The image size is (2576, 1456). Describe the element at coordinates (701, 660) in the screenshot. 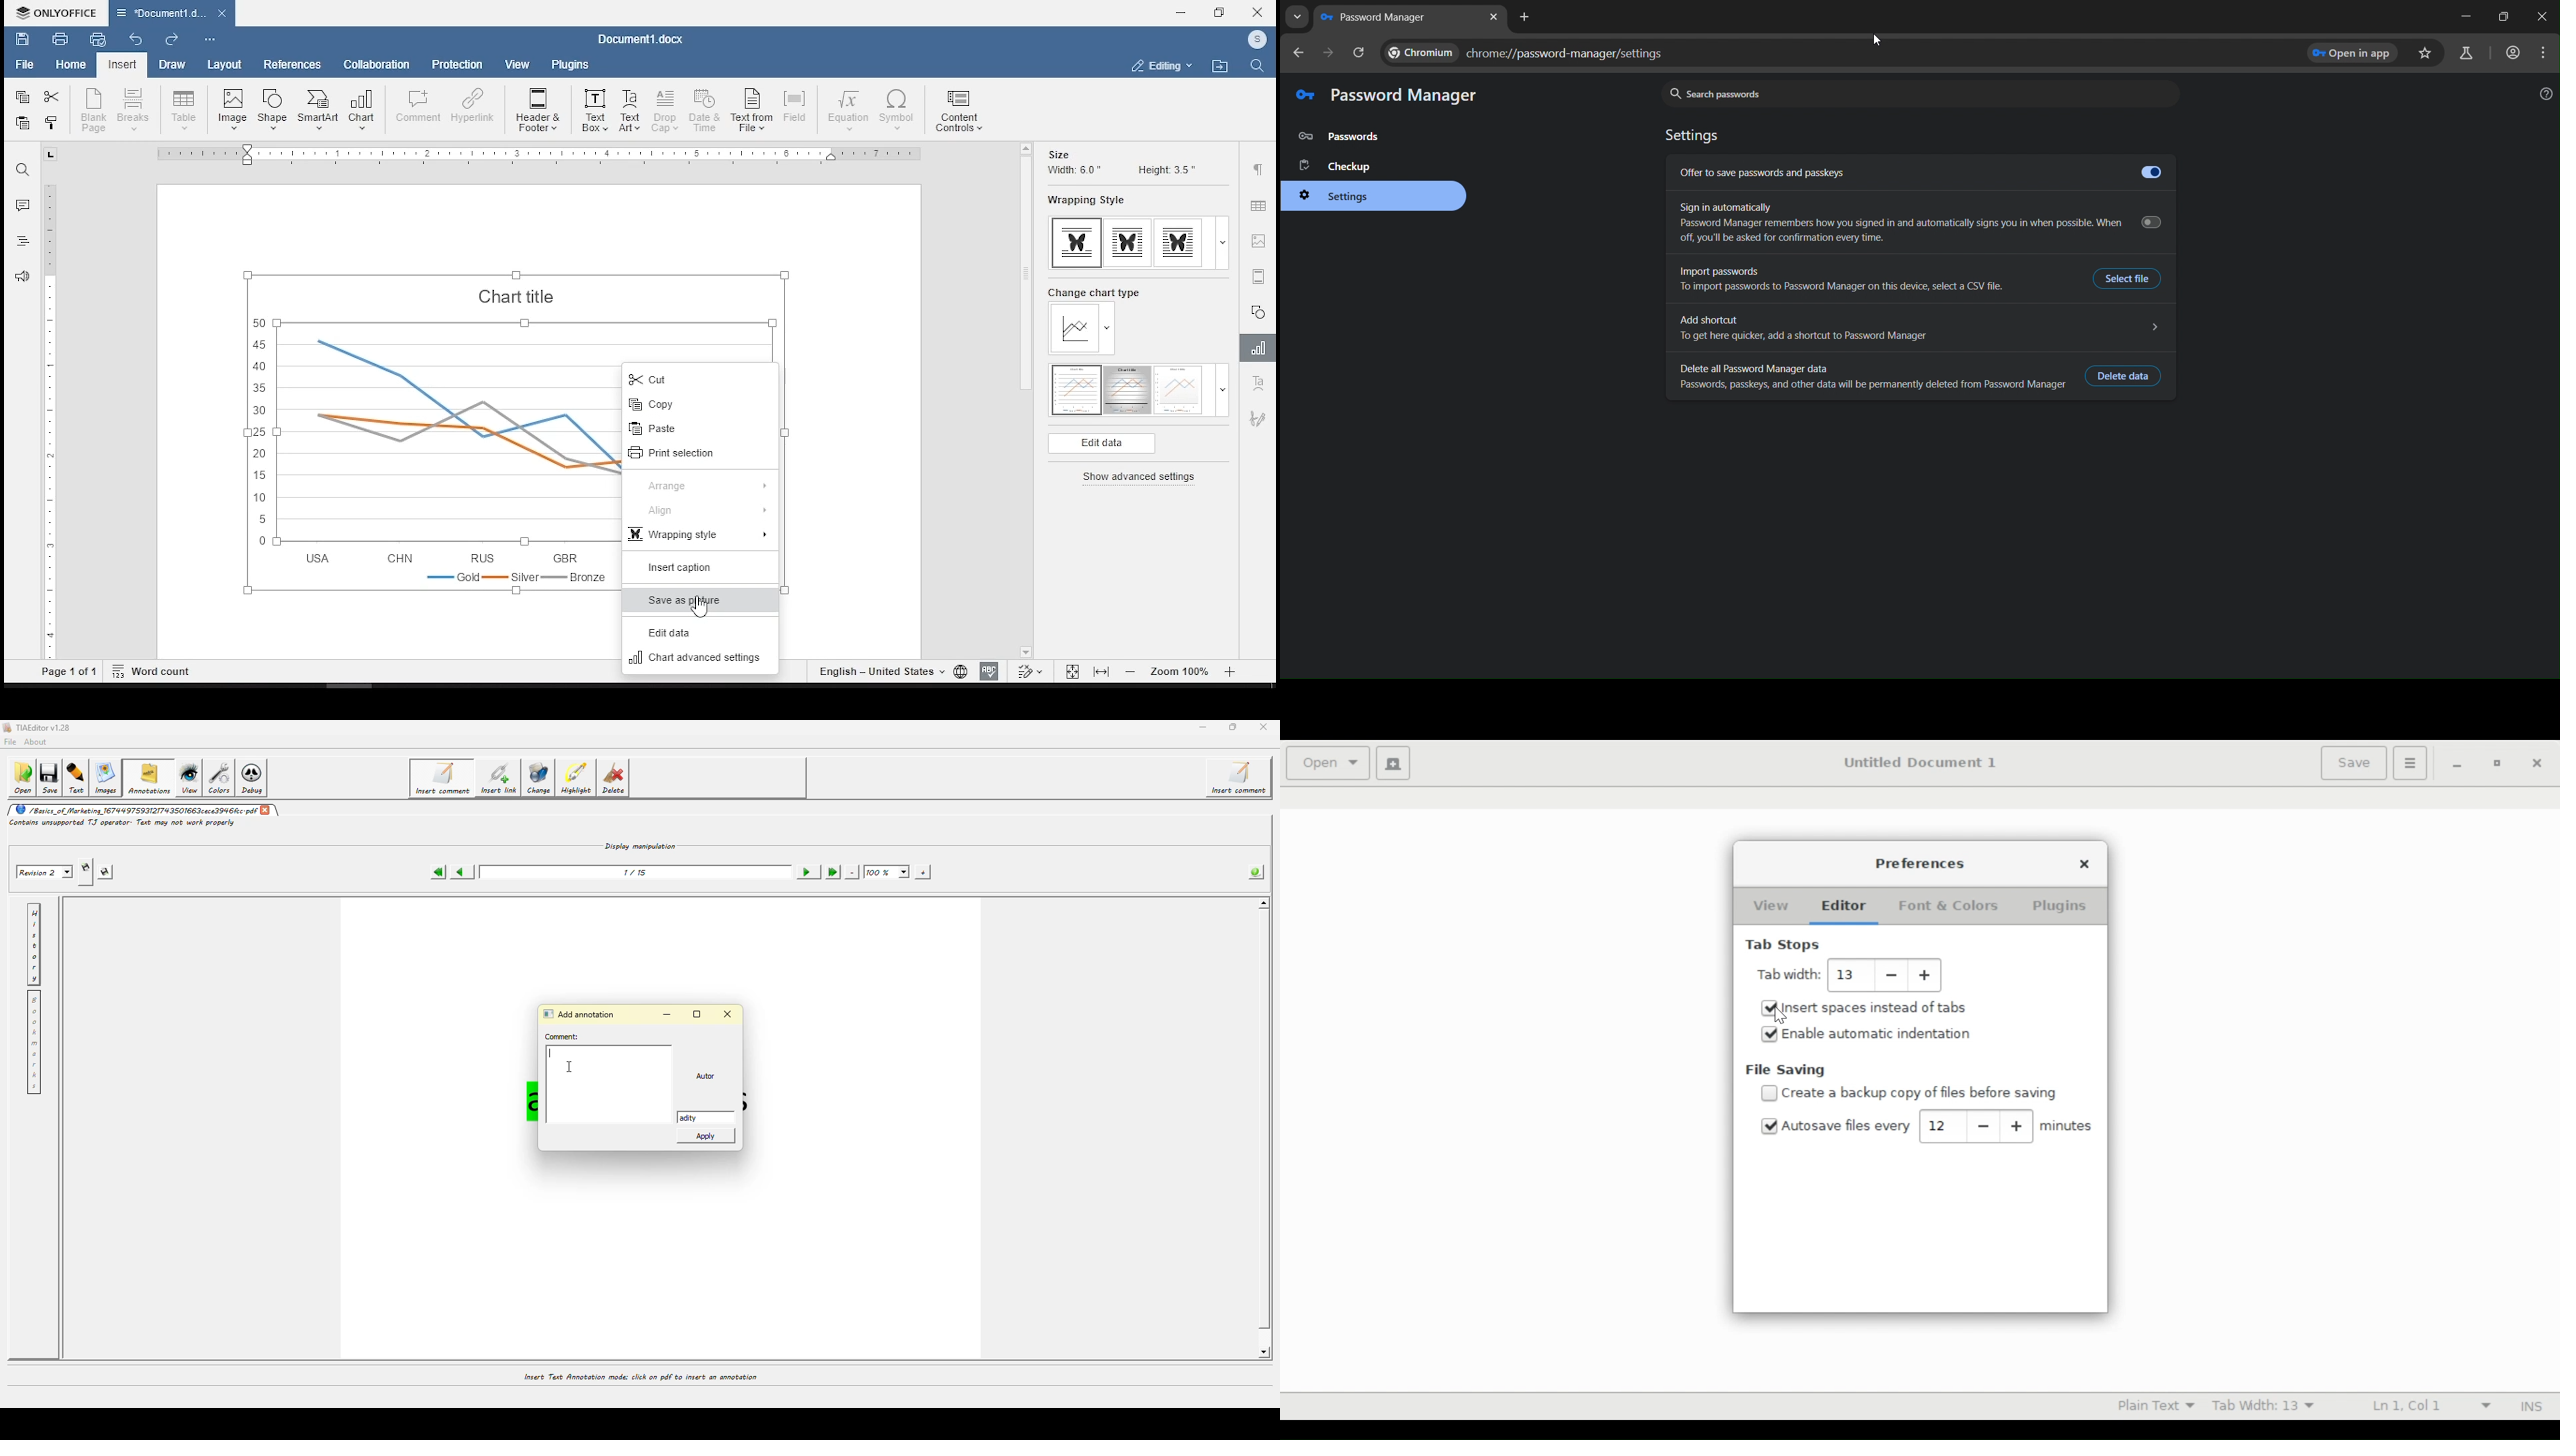

I see `chart advanced settings` at that location.